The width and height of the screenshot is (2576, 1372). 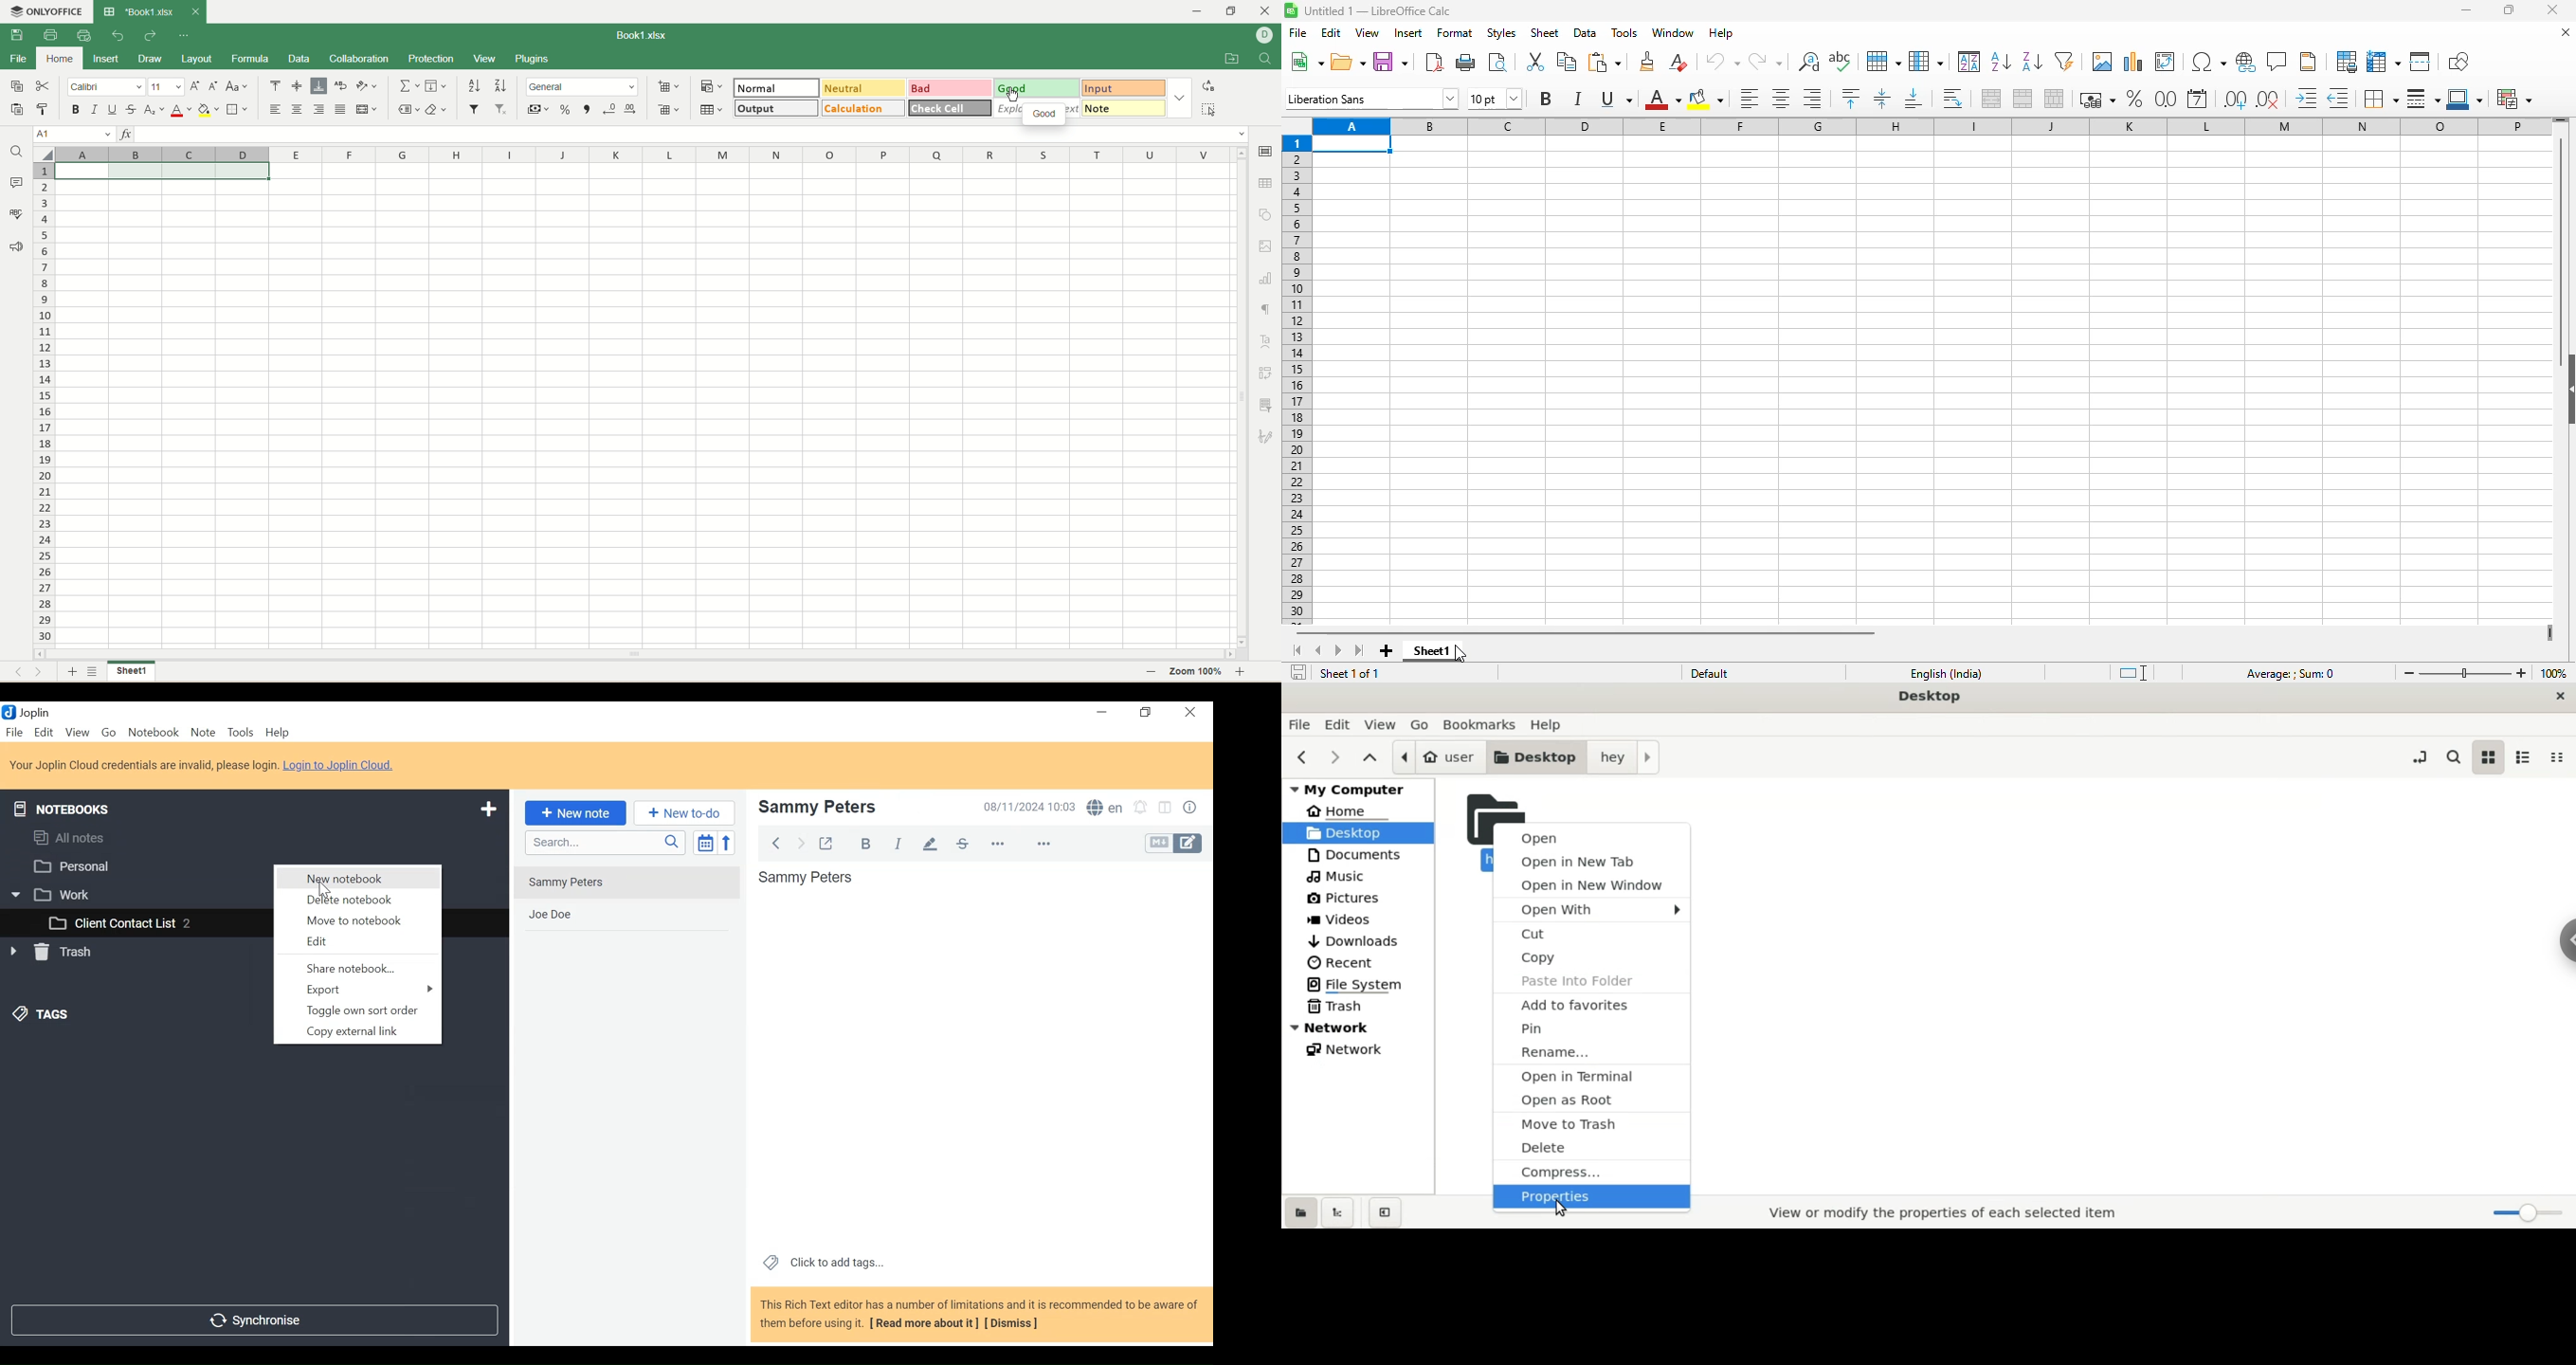 What do you see at coordinates (43, 112) in the screenshot?
I see `copy style` at bounding box center [43, 112].